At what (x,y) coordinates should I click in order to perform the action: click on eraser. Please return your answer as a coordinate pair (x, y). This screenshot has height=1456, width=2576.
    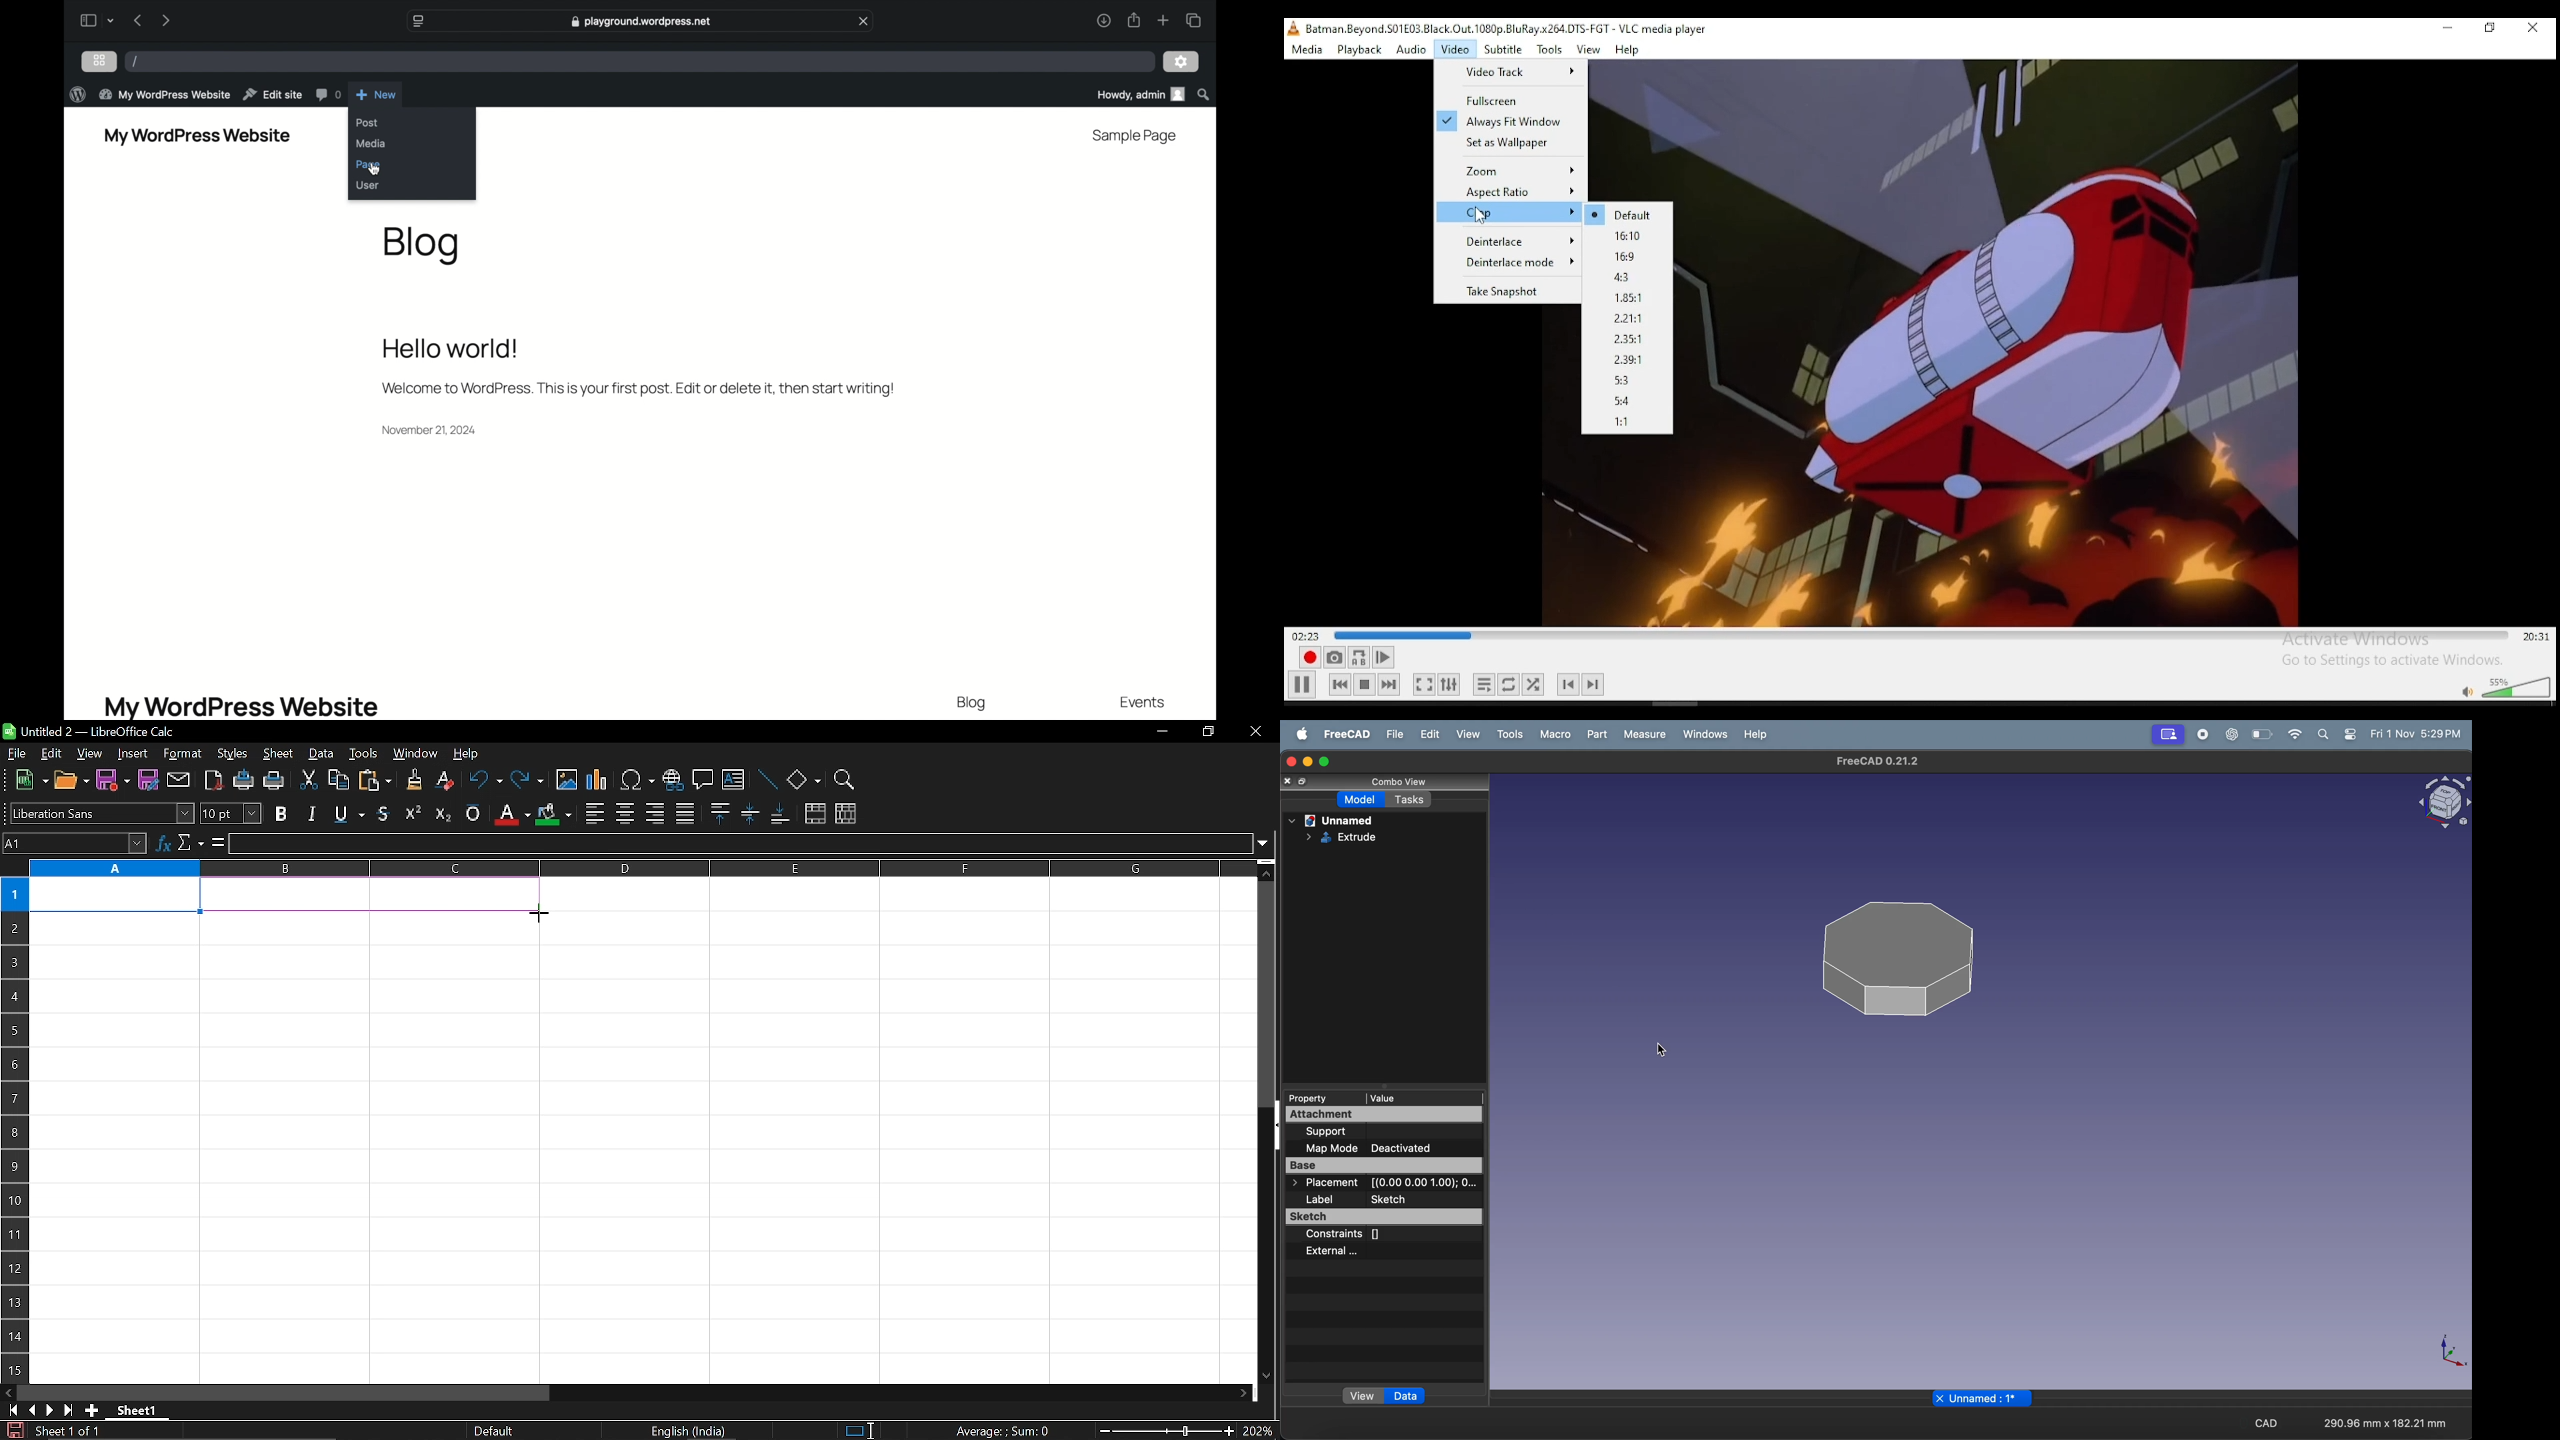
    Looking at the image, I should click on (442, 781).